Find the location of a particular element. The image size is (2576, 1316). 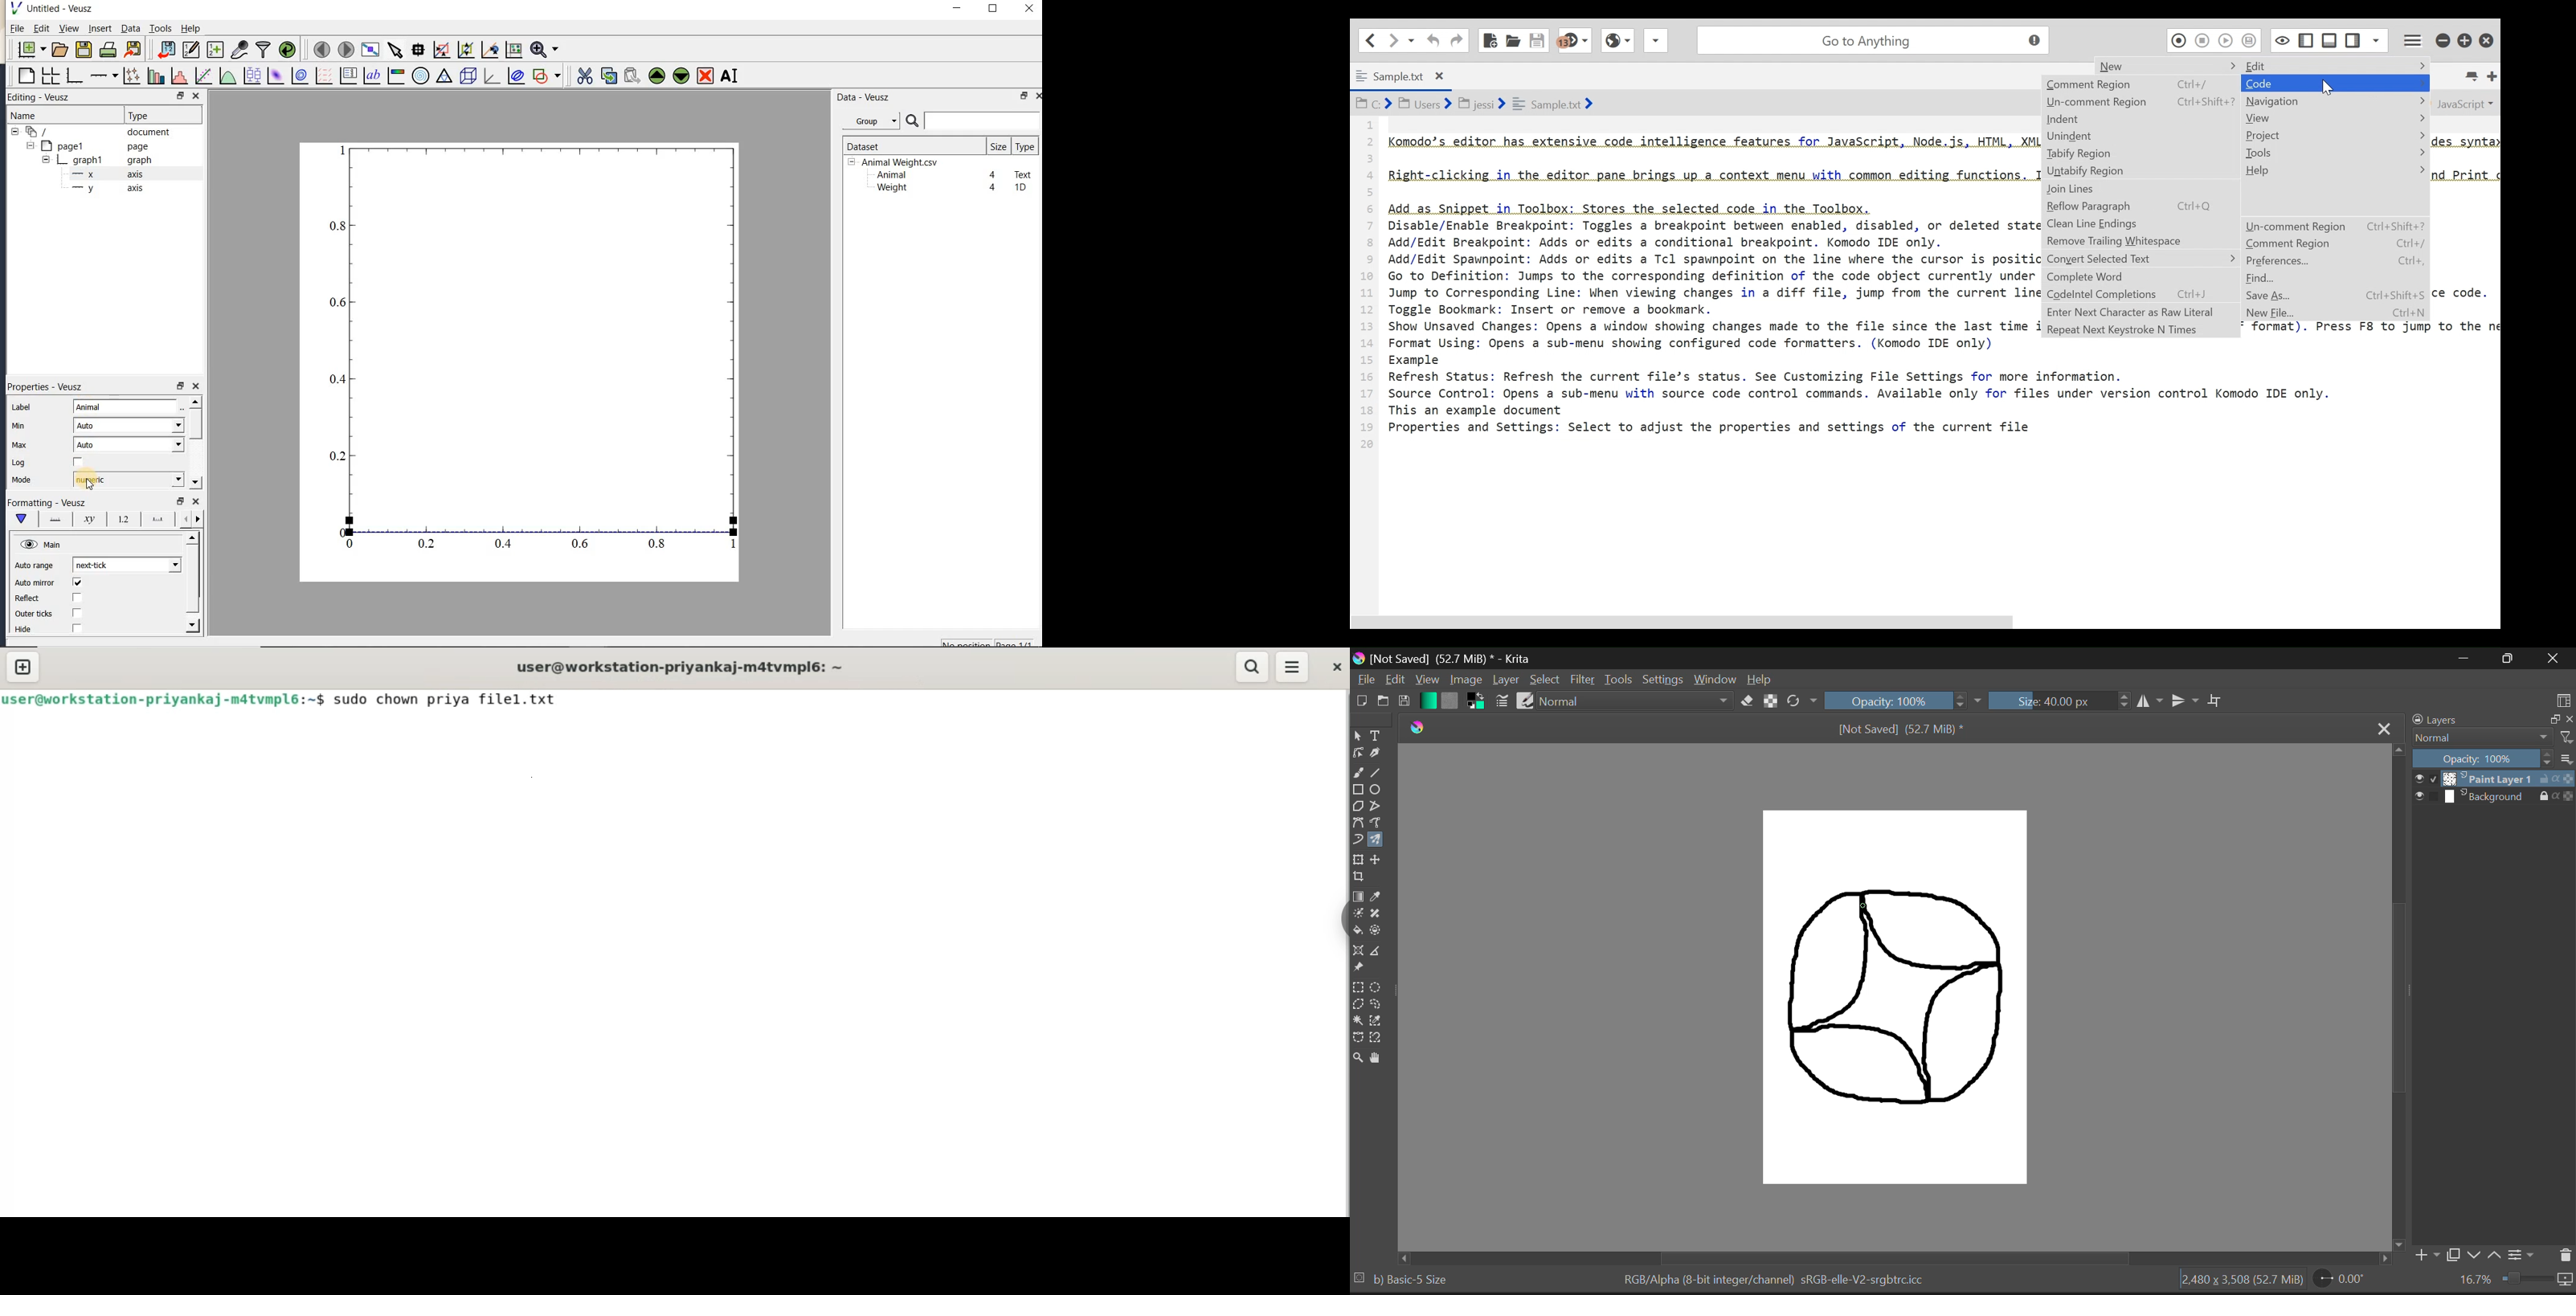

scroll bar is located at coordinates (1726, 622).